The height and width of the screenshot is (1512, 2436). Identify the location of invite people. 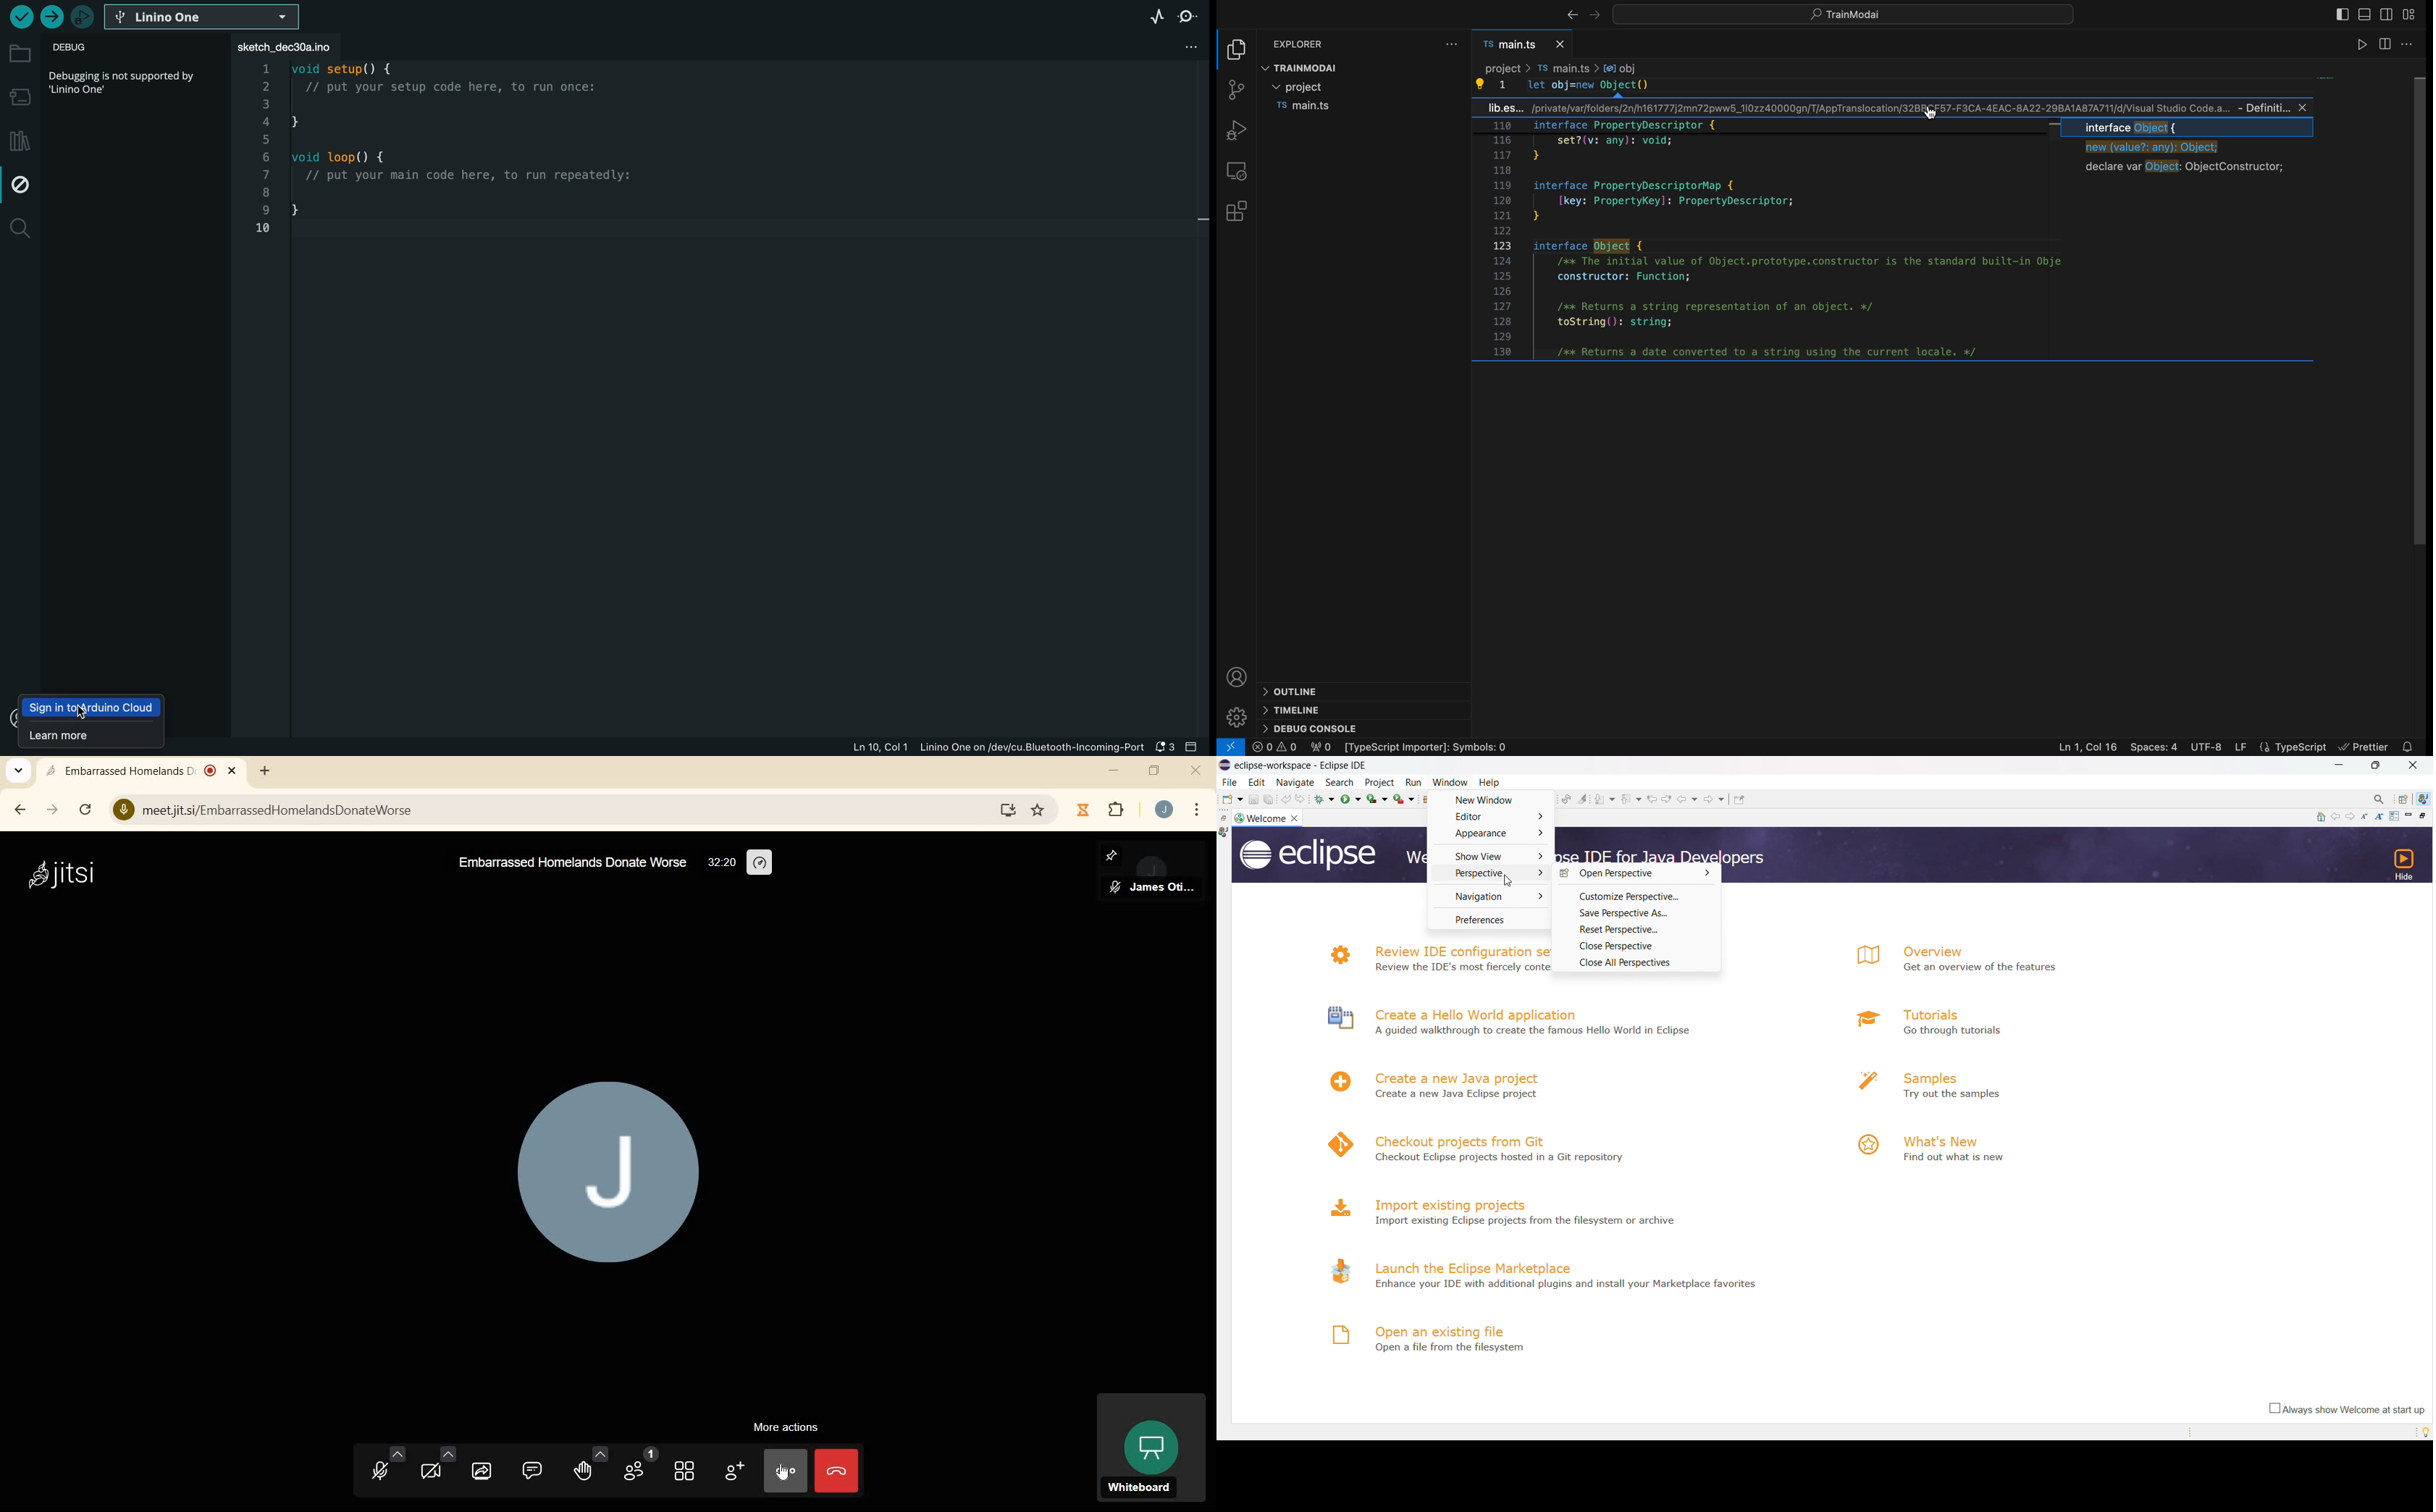
(733, 1471).